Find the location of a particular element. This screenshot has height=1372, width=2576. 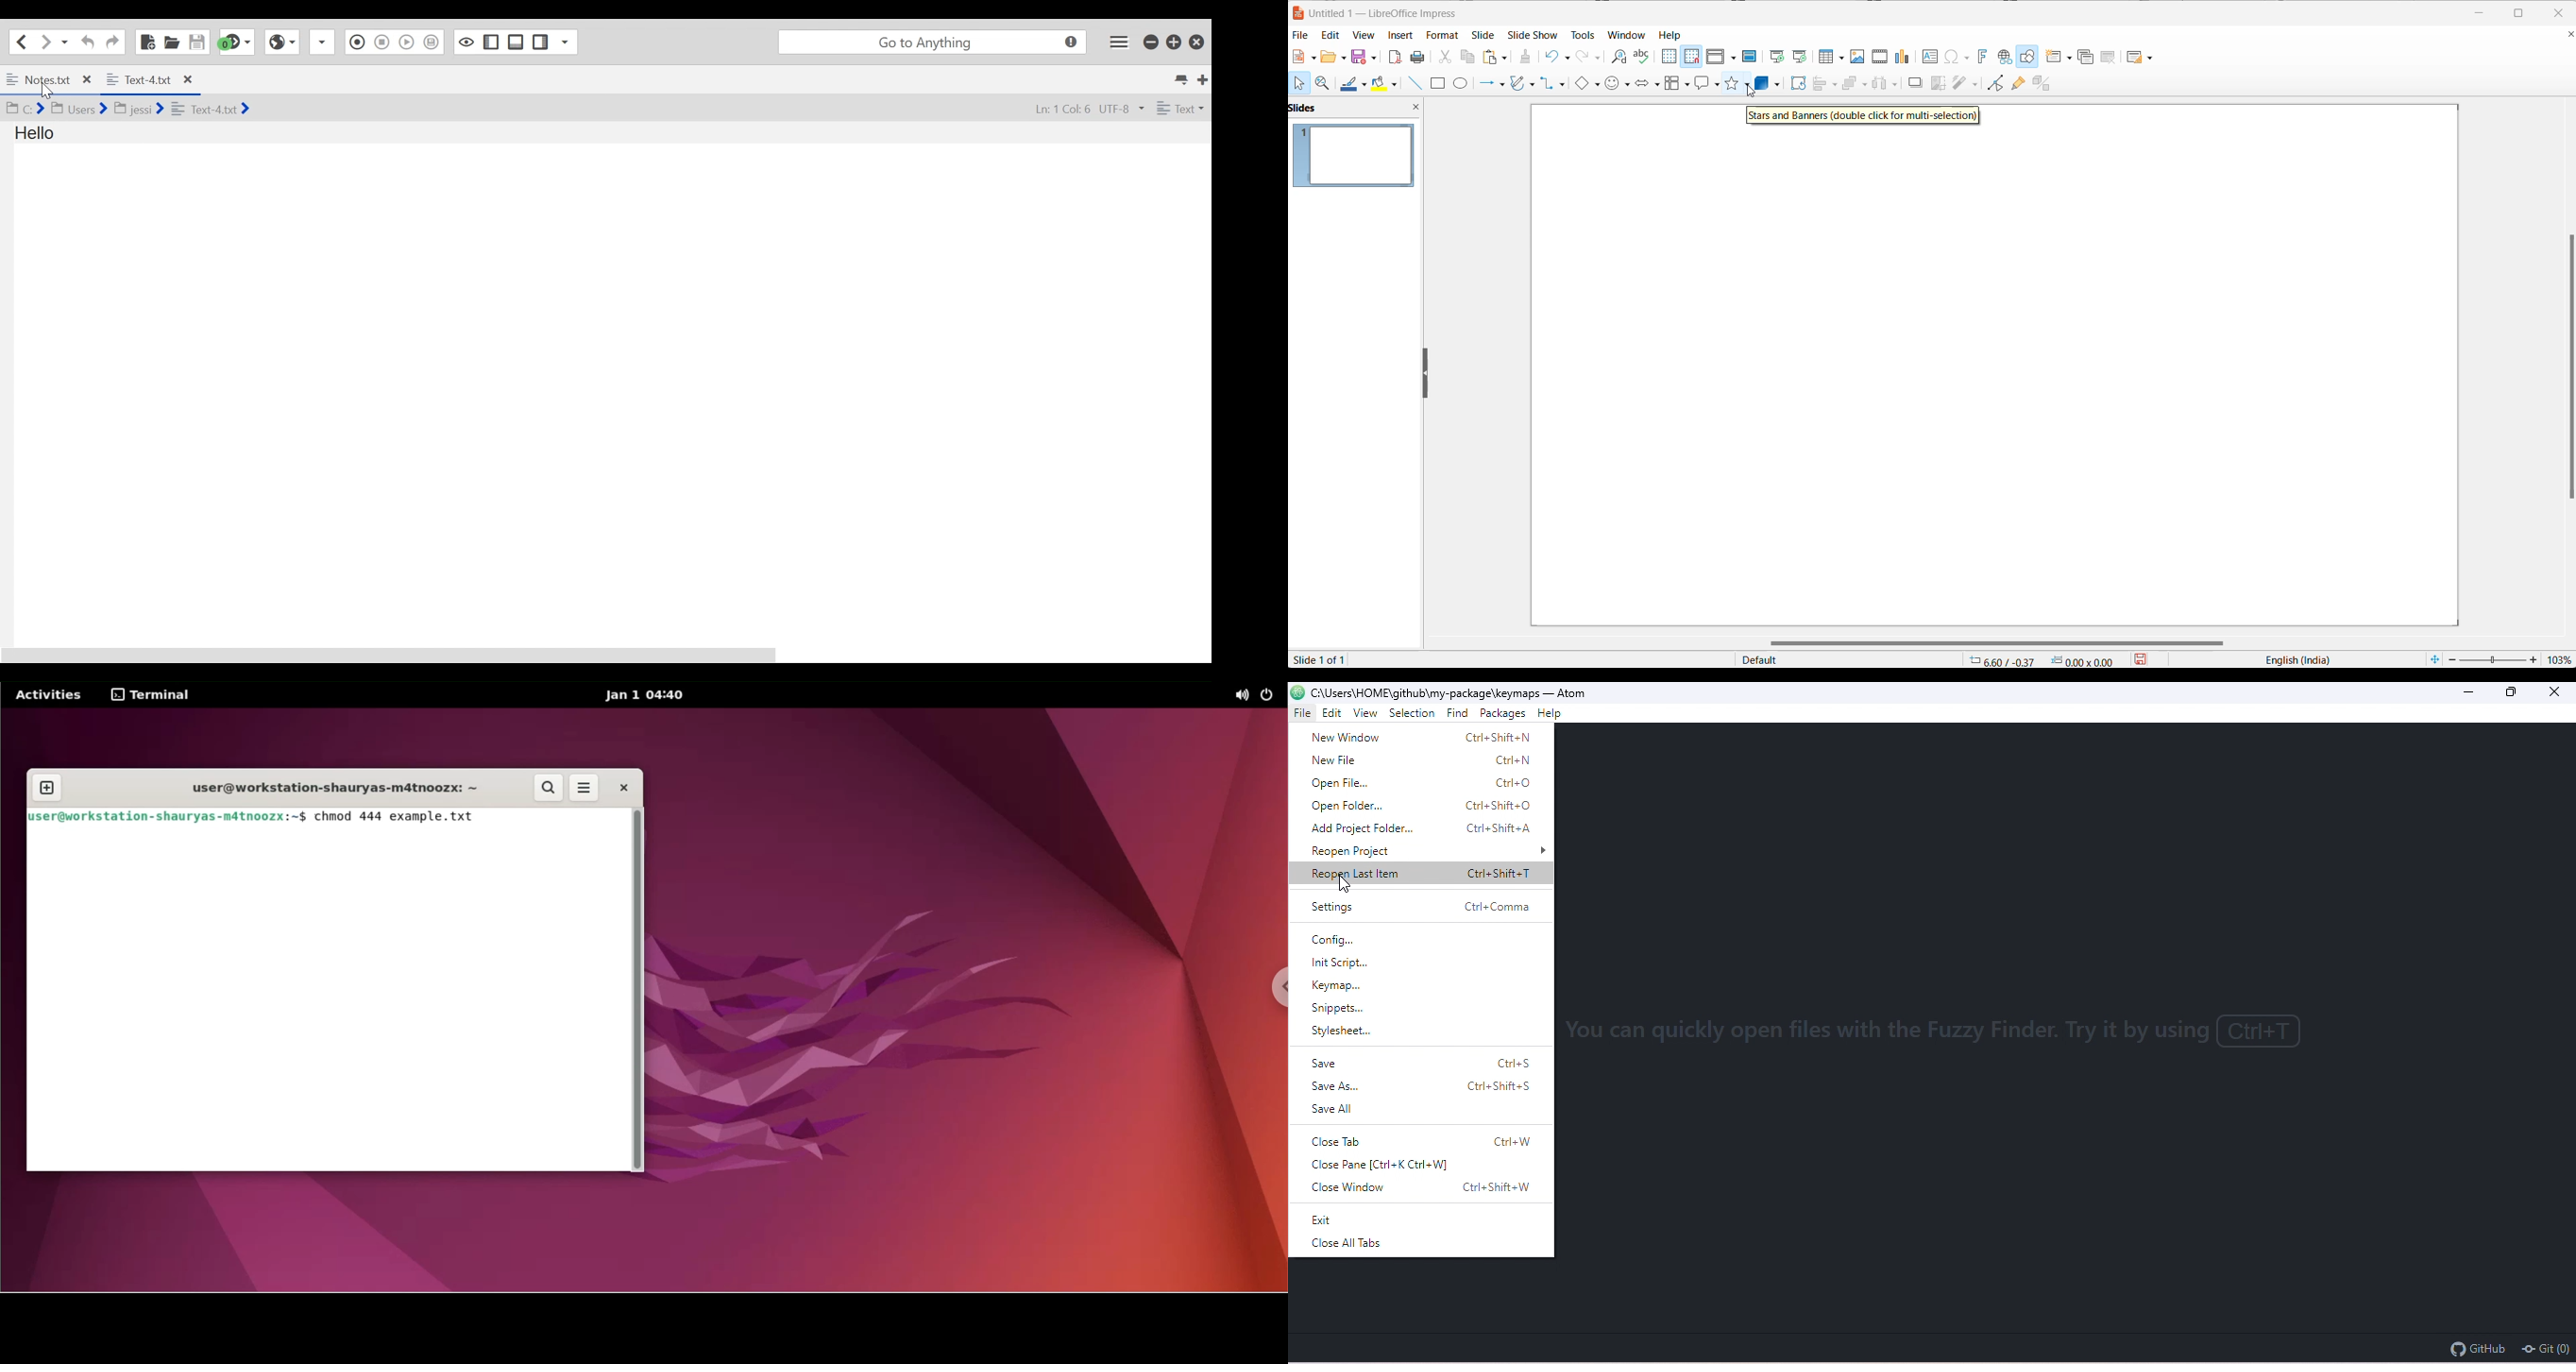

spellings is located at coordinates (1643, 56).